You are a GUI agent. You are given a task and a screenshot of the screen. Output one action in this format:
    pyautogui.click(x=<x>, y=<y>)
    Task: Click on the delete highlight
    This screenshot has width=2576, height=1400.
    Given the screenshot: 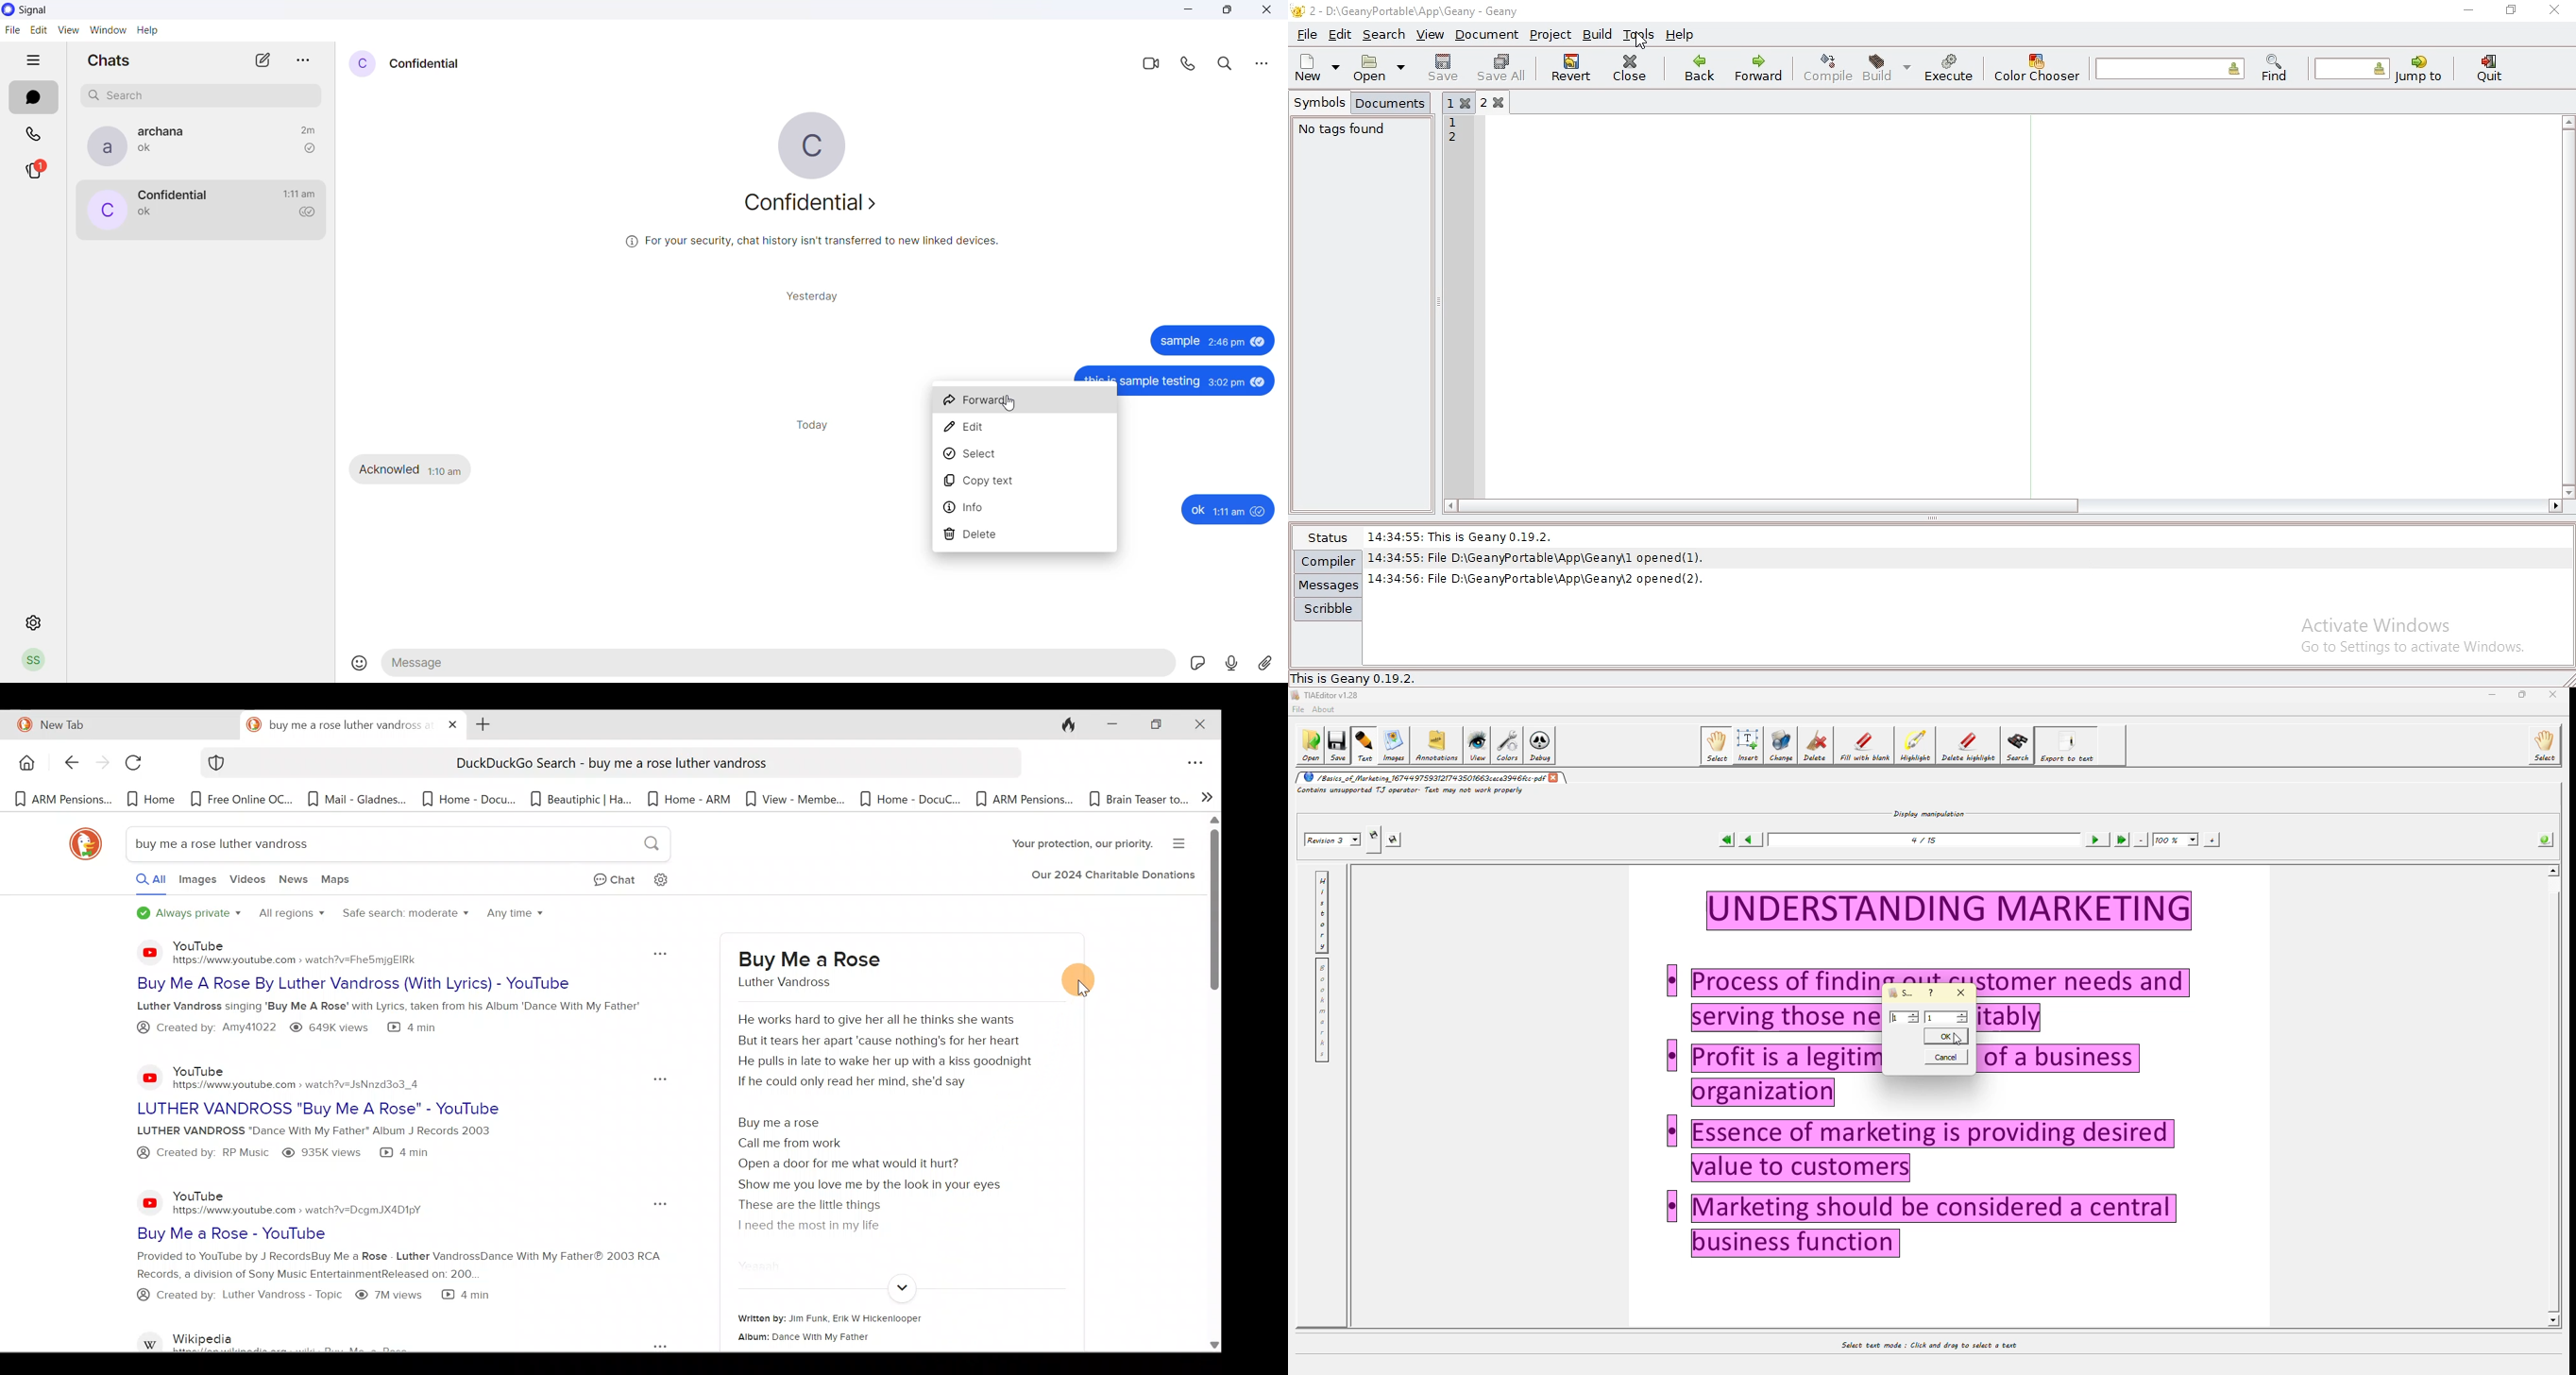 What is the action you would take?
    pyautogui.click(x=1970, y=742)
    